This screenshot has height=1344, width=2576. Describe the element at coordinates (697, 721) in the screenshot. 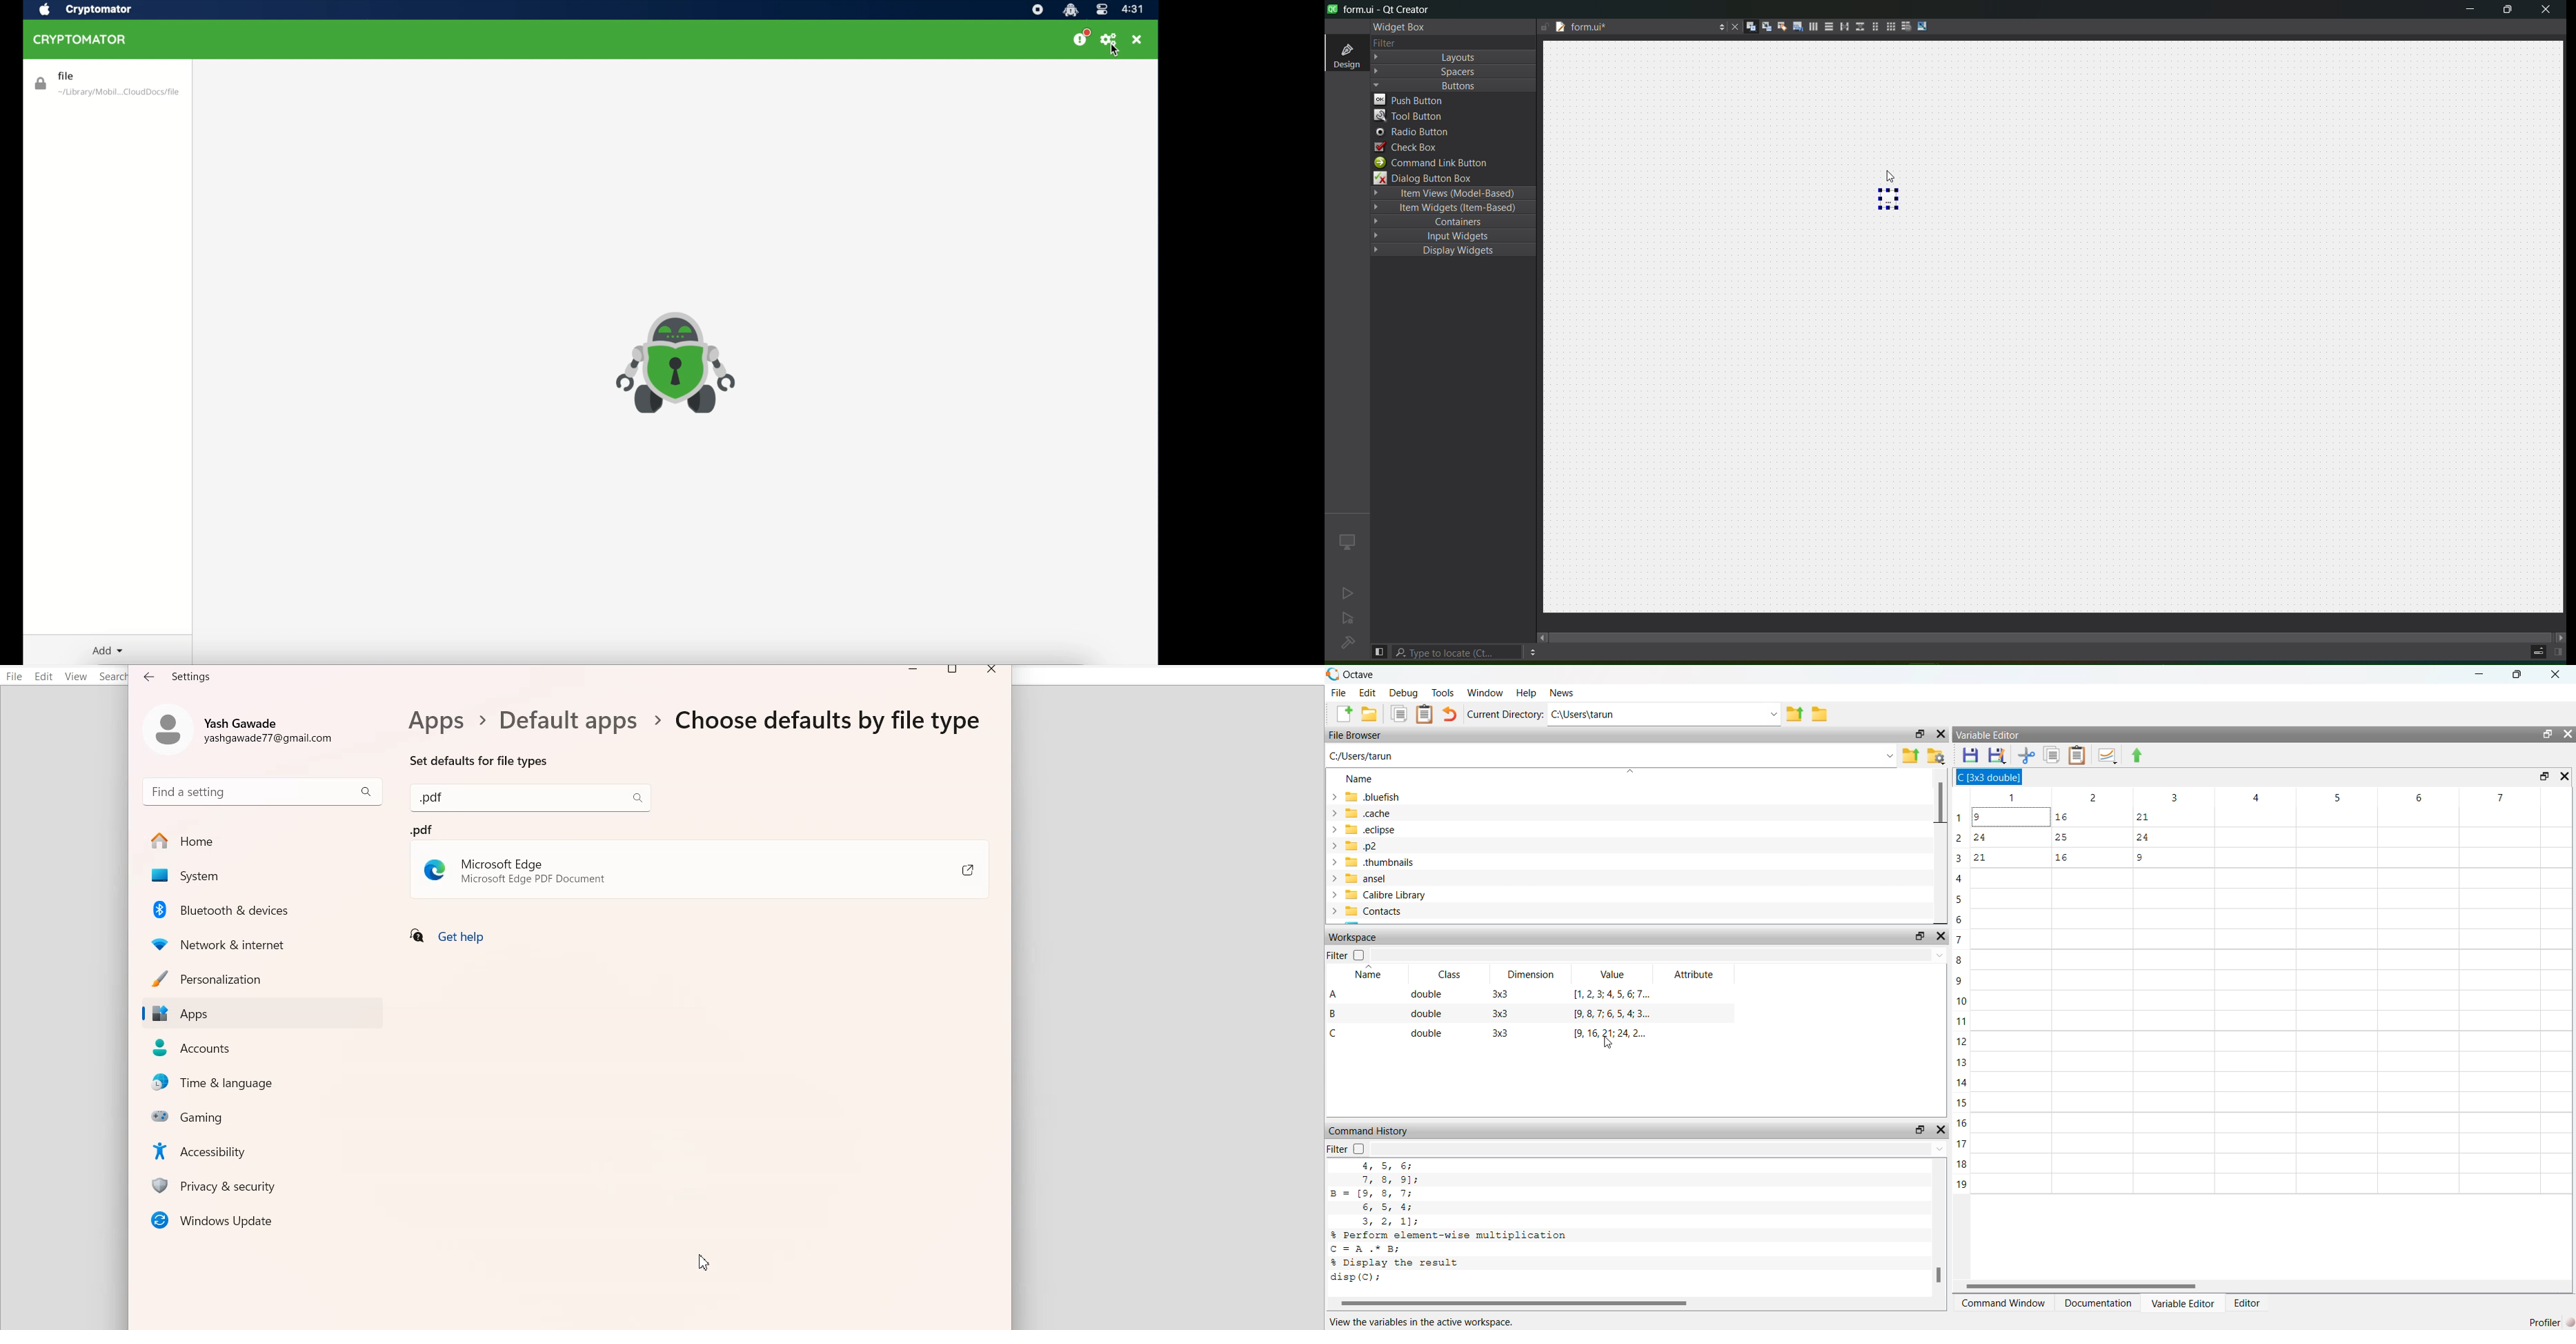

I see `Text` at that location.